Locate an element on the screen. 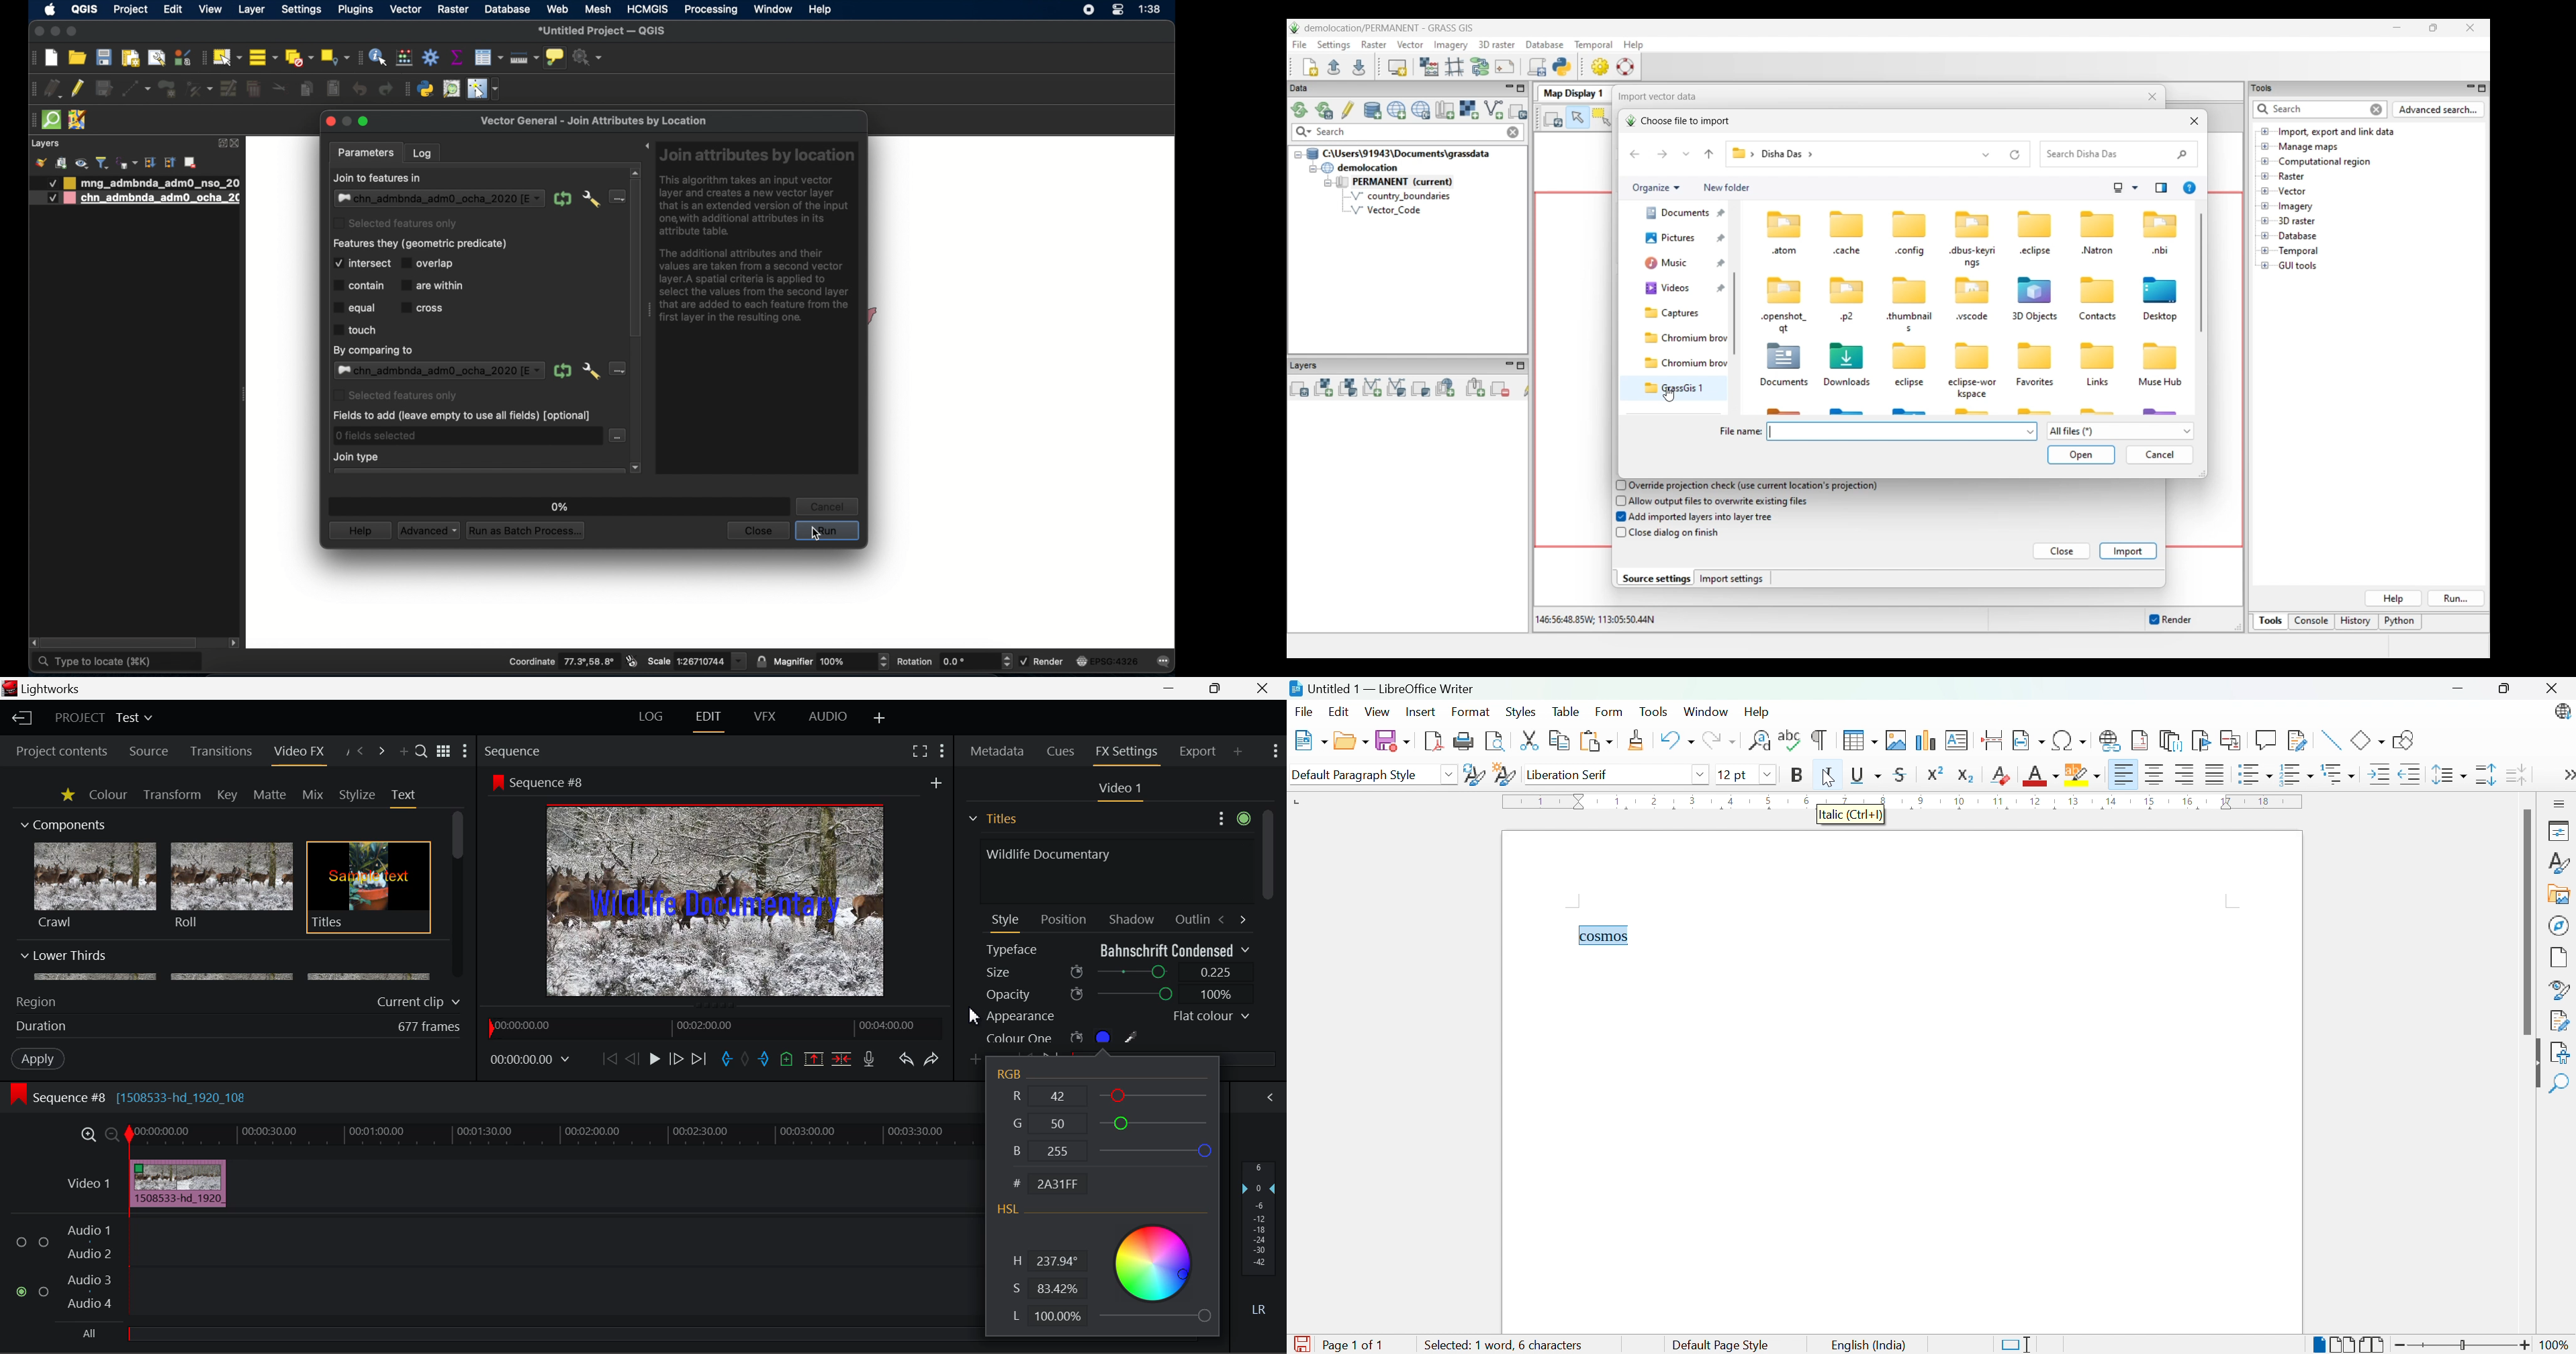 Image resolution: width=2576 pixels, height=1372 pixels. copy features is located at coordinates (308, 91).